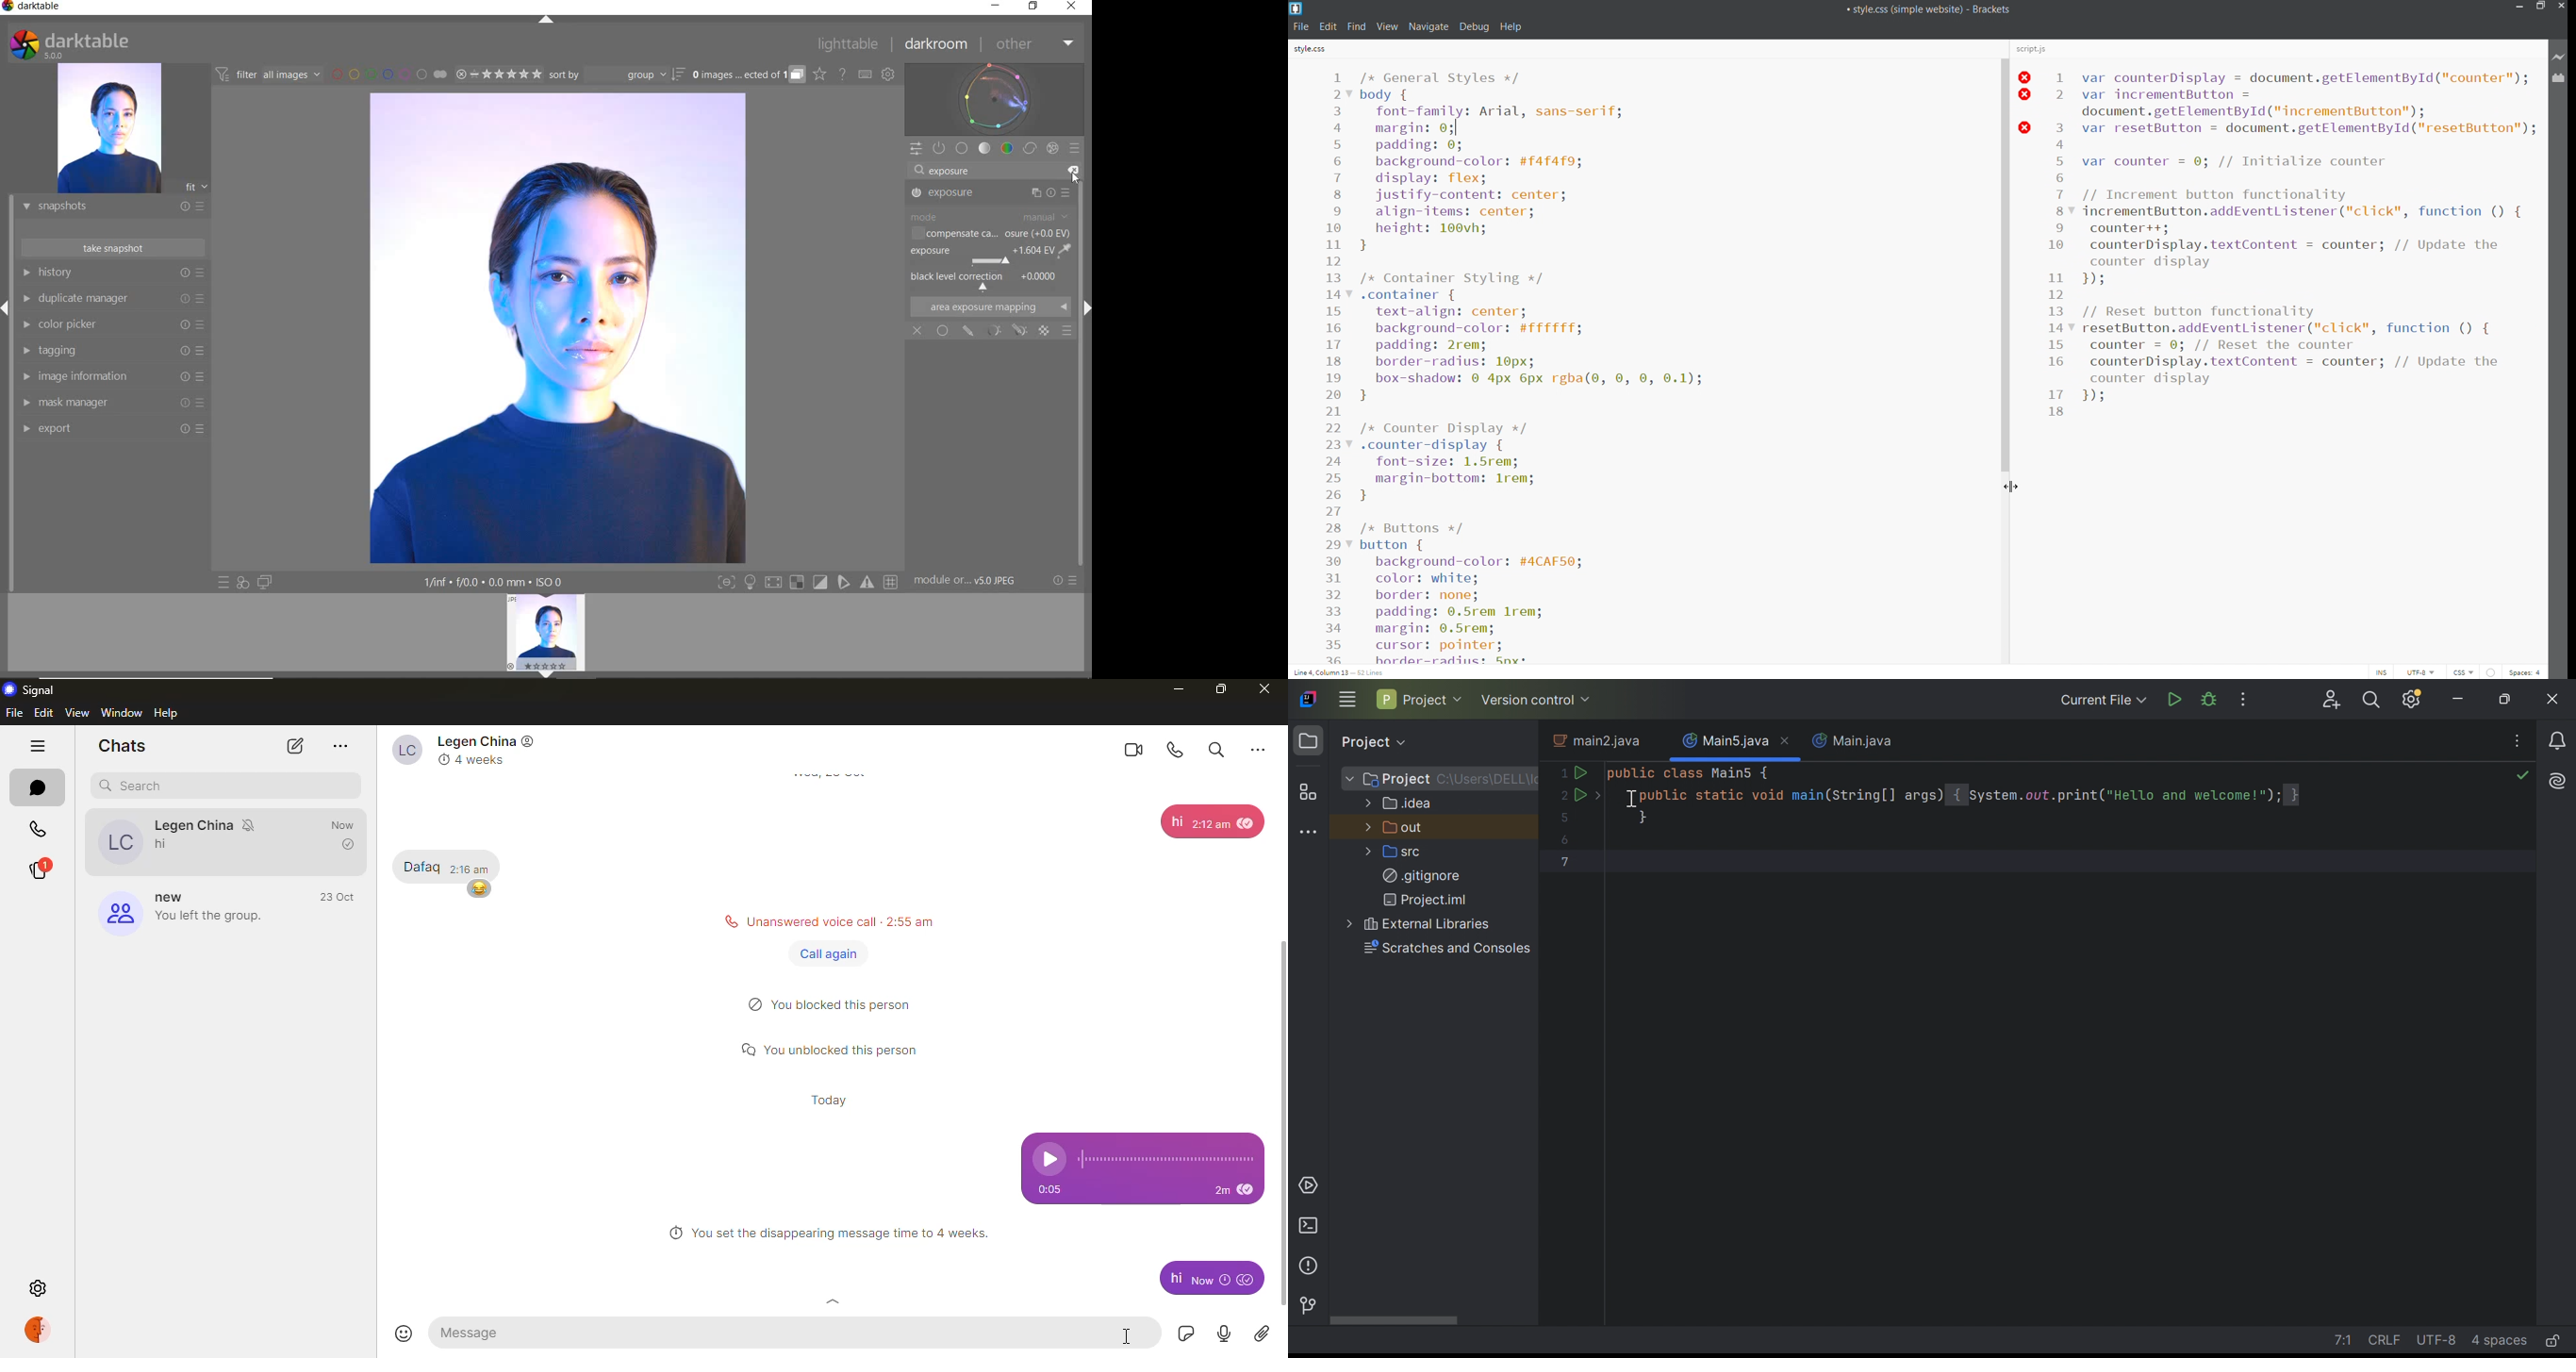 The height and width of the screenshot is (1372, 2576). I want to click on SYSTEM NAME, so click(34, 8).